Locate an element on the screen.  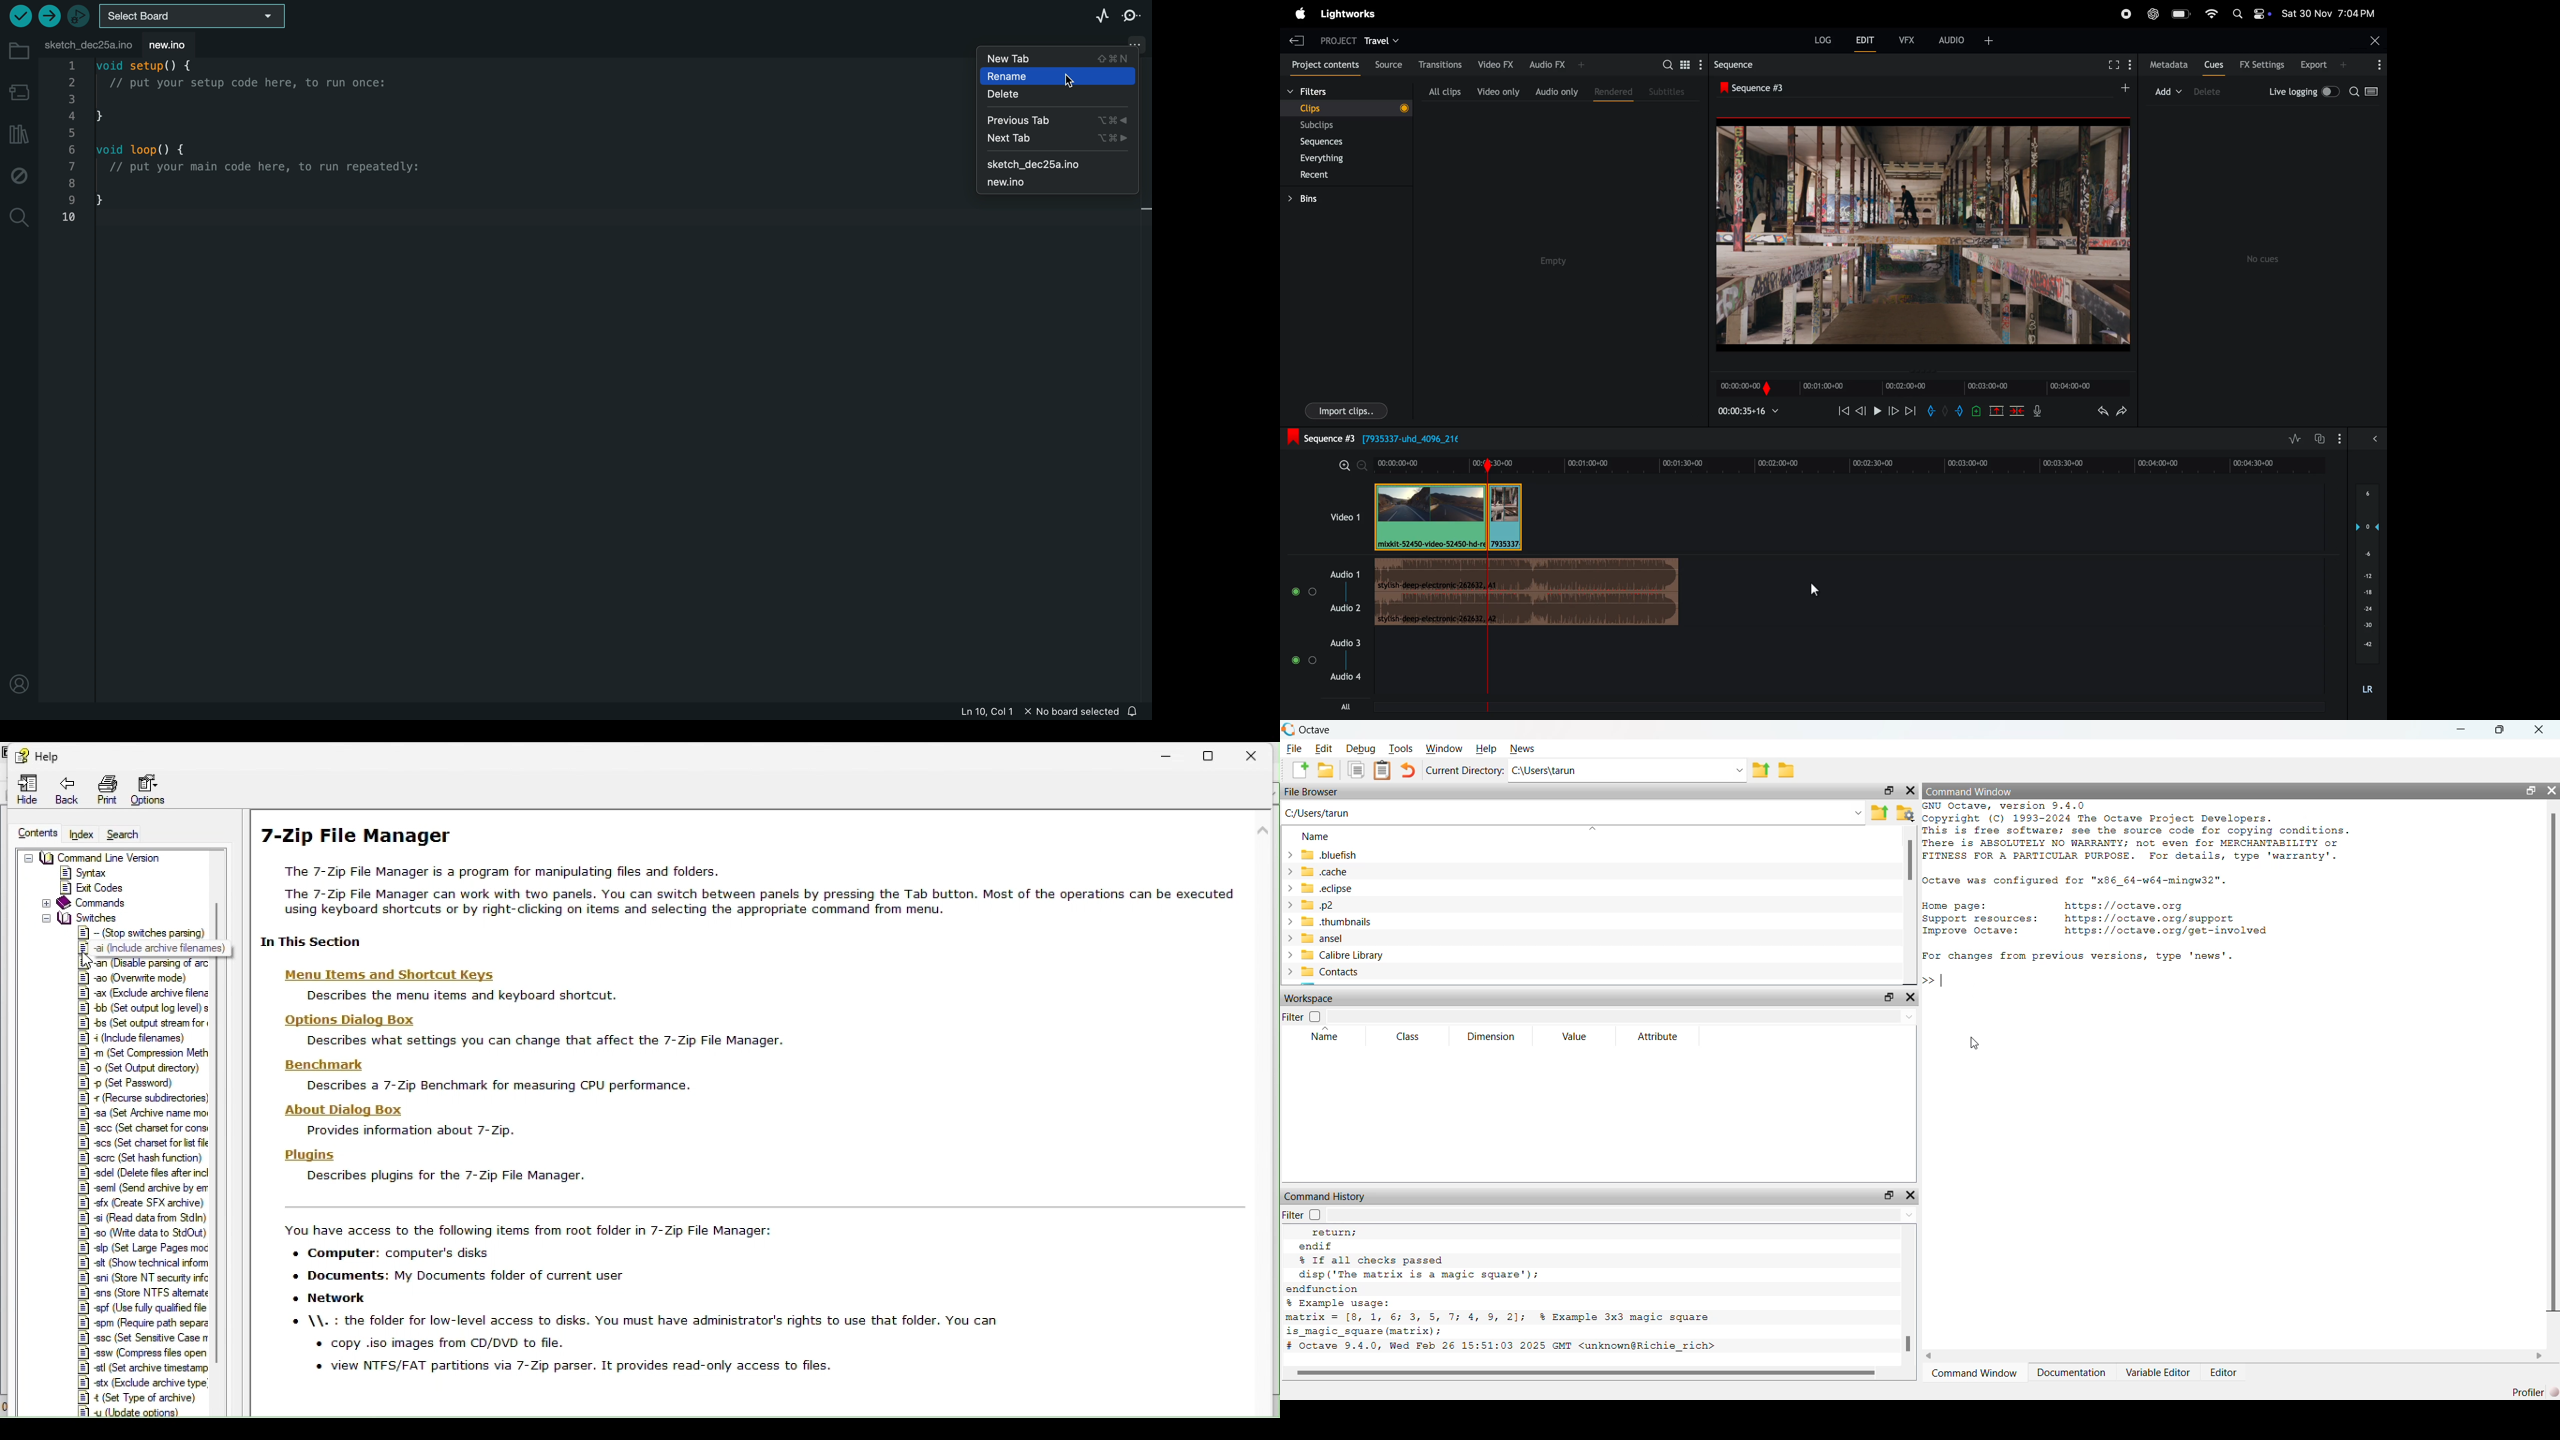
set archiven name is located at coordinates (143, 1112).